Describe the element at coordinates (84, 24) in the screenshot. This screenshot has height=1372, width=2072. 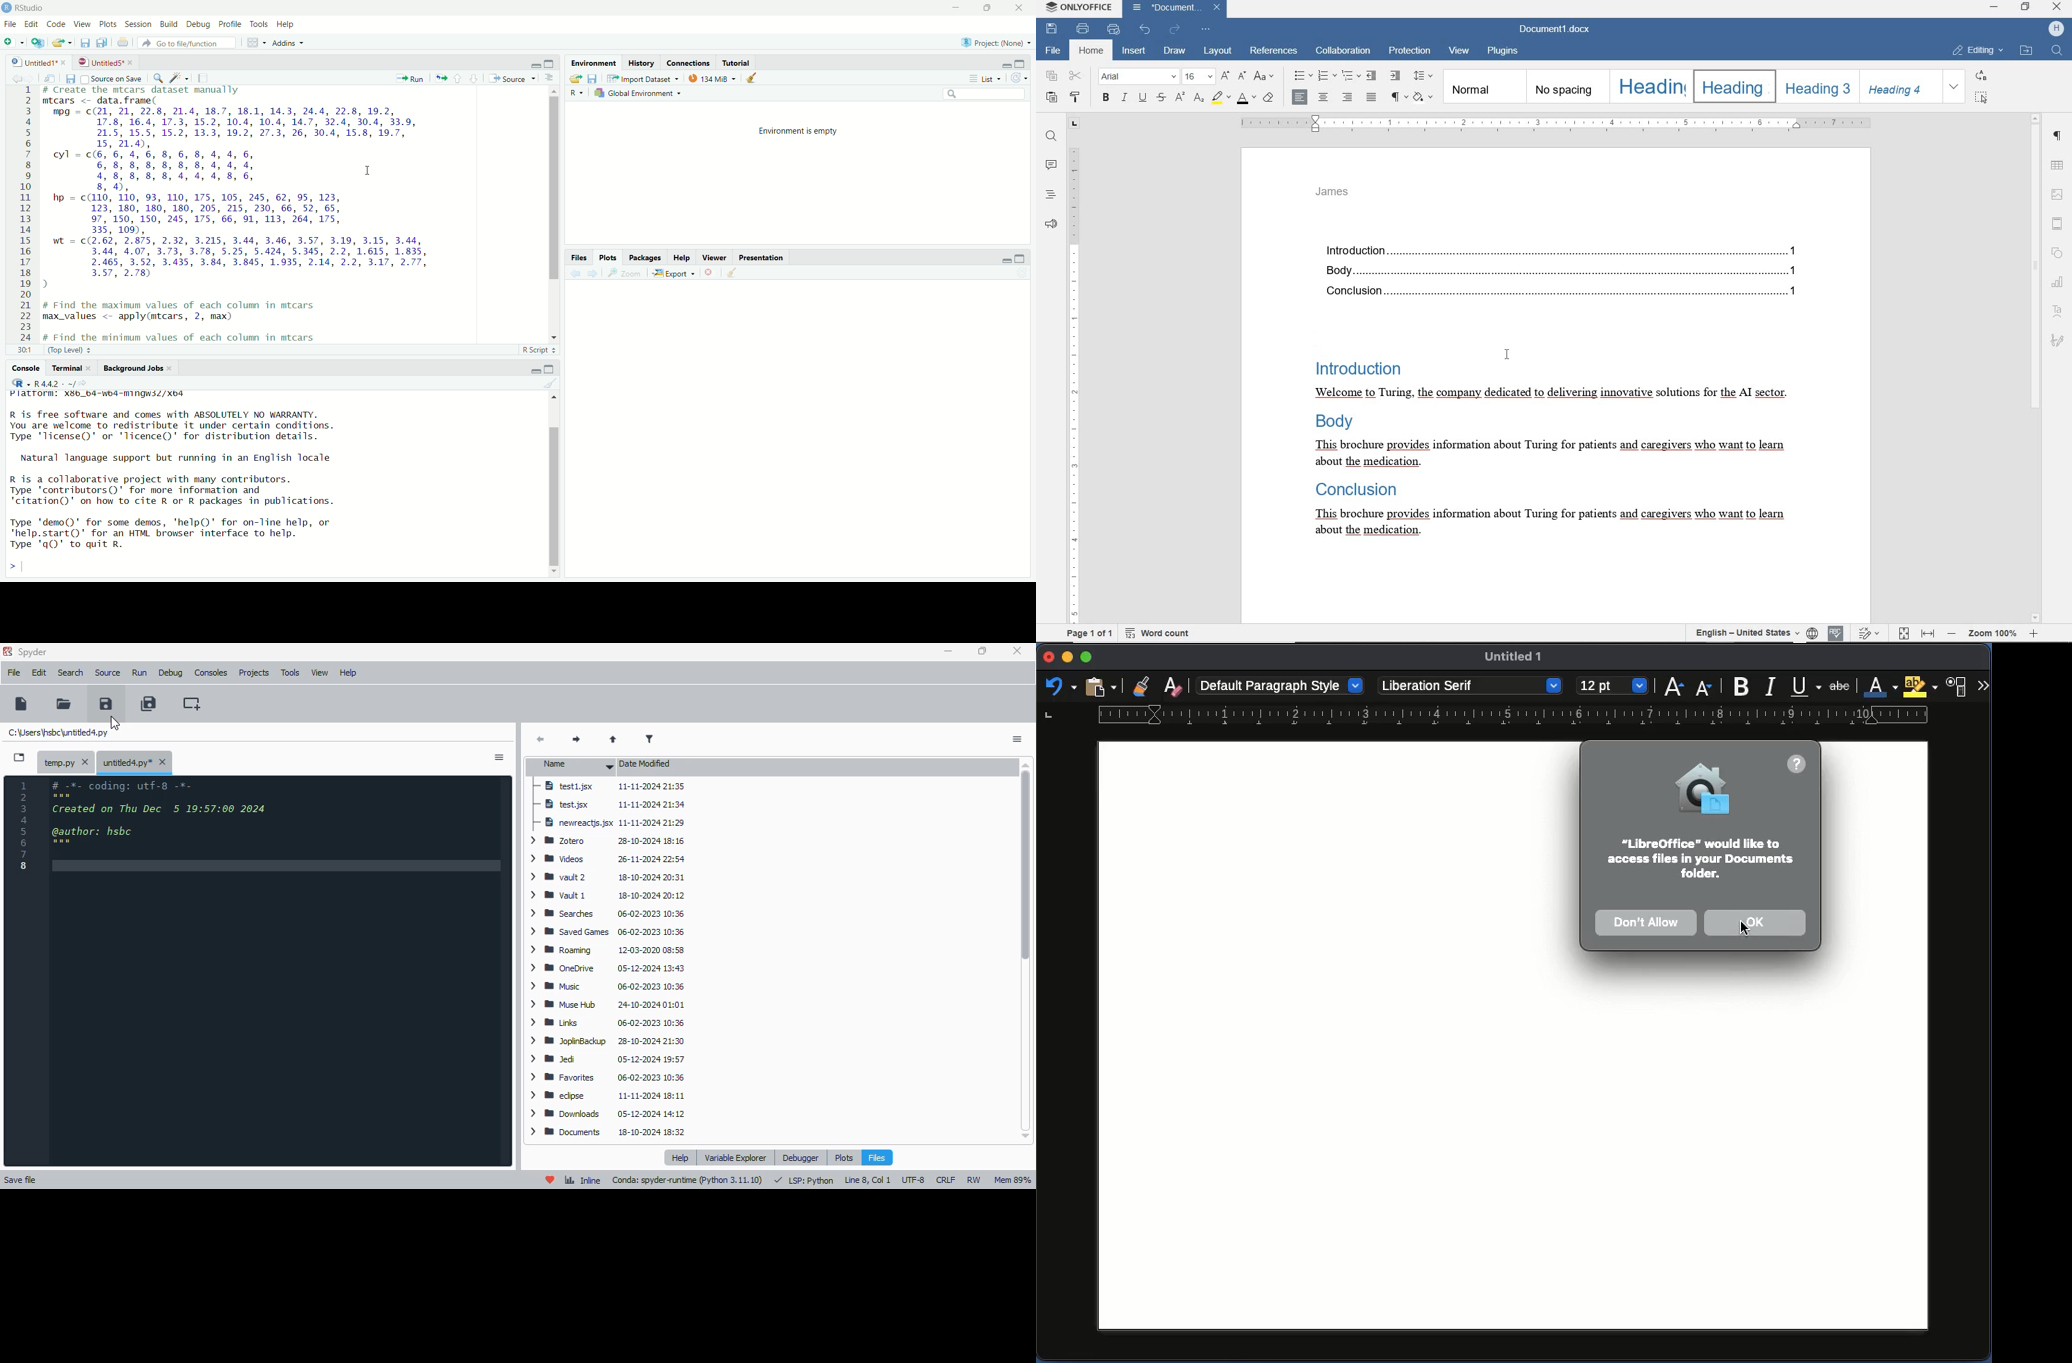
I see `View` at that location.